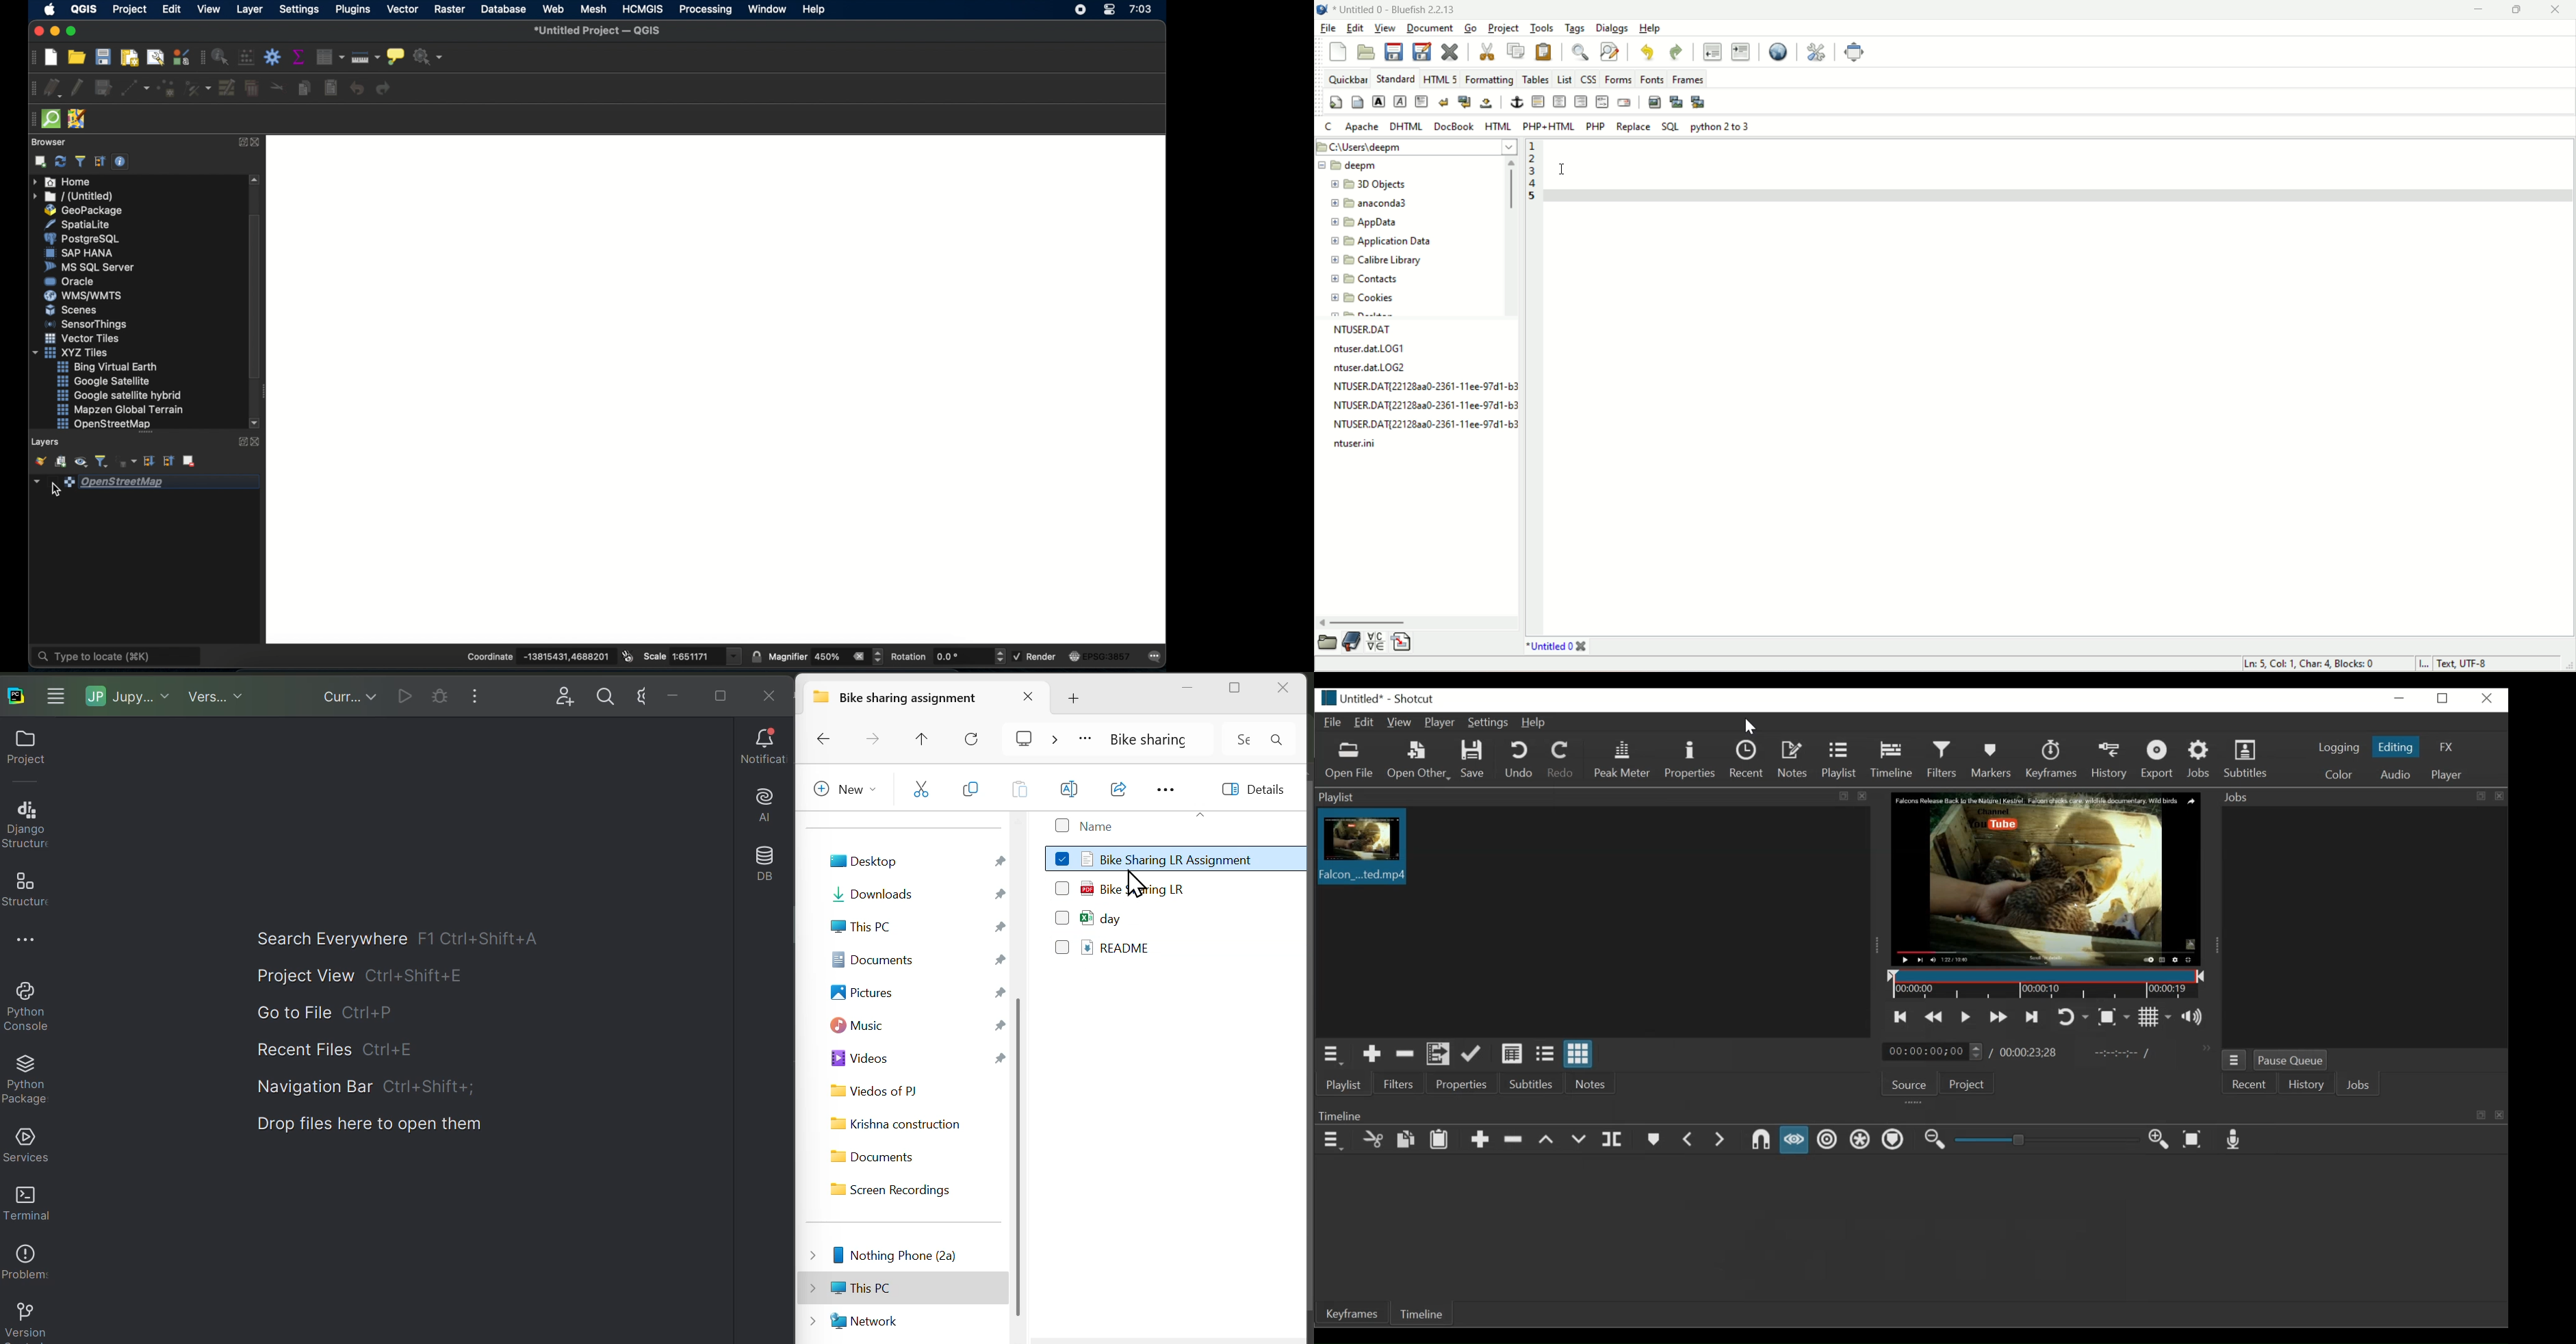 The width and height of the screenshot is (2576, 1344). Describe the element at coordinates (182, 57) in the screenshot. I see `style manager` at that location.